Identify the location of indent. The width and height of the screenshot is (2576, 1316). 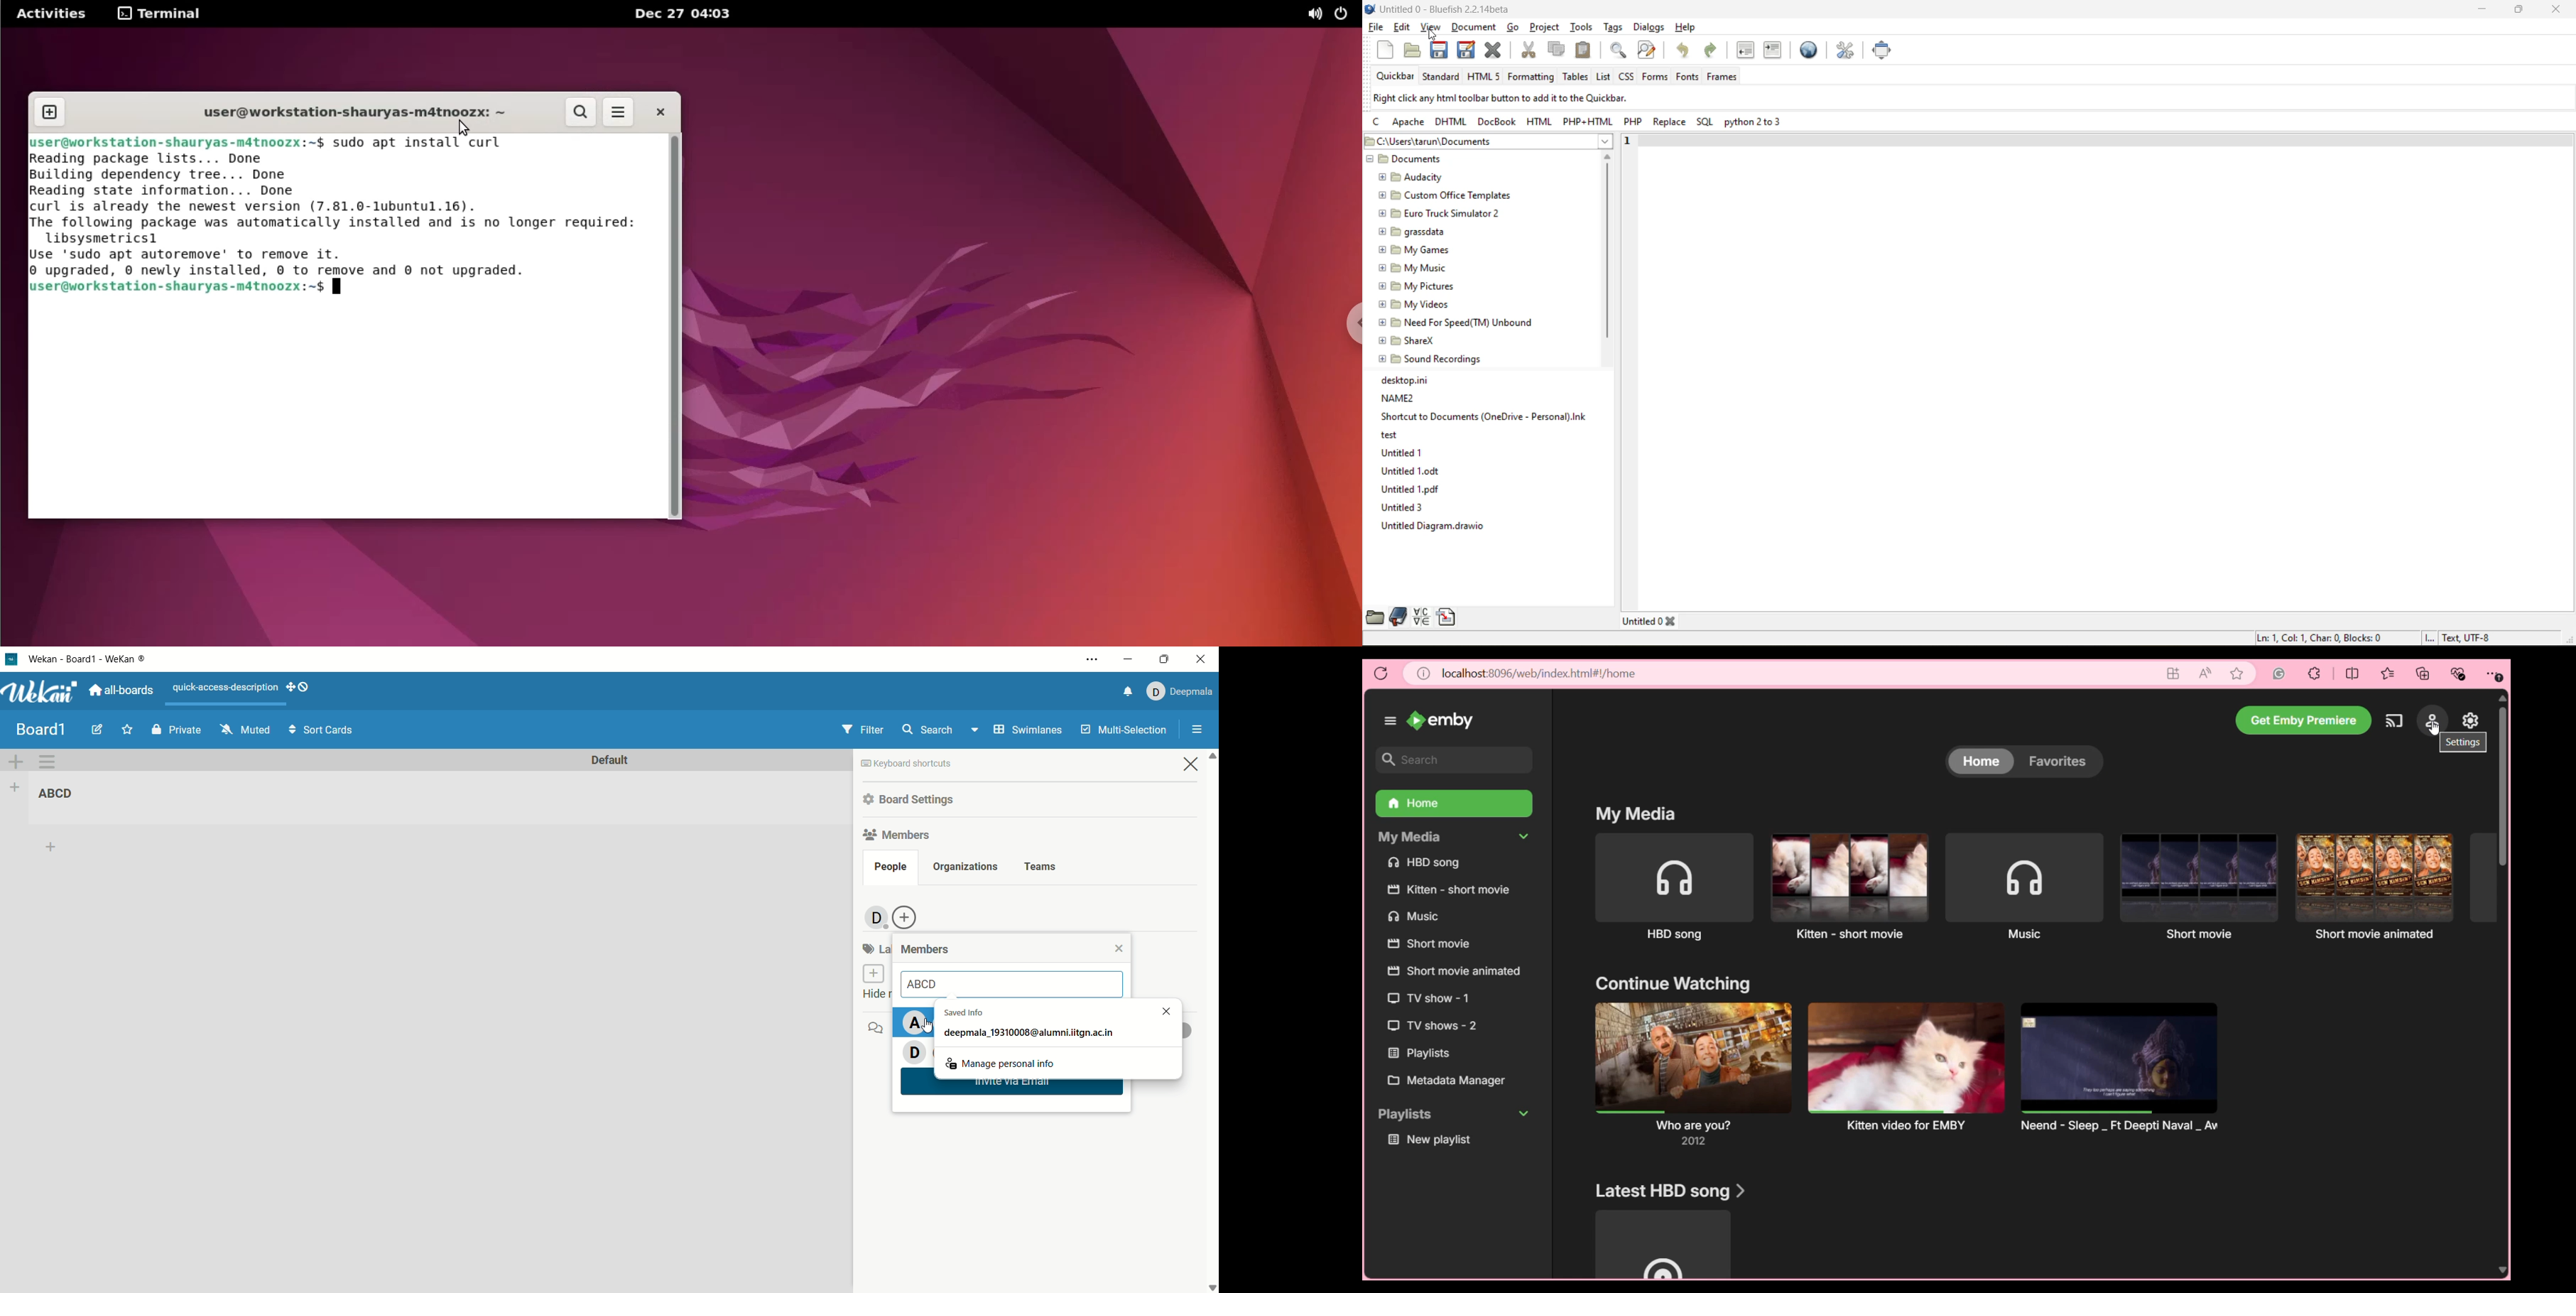
(1773, 51).